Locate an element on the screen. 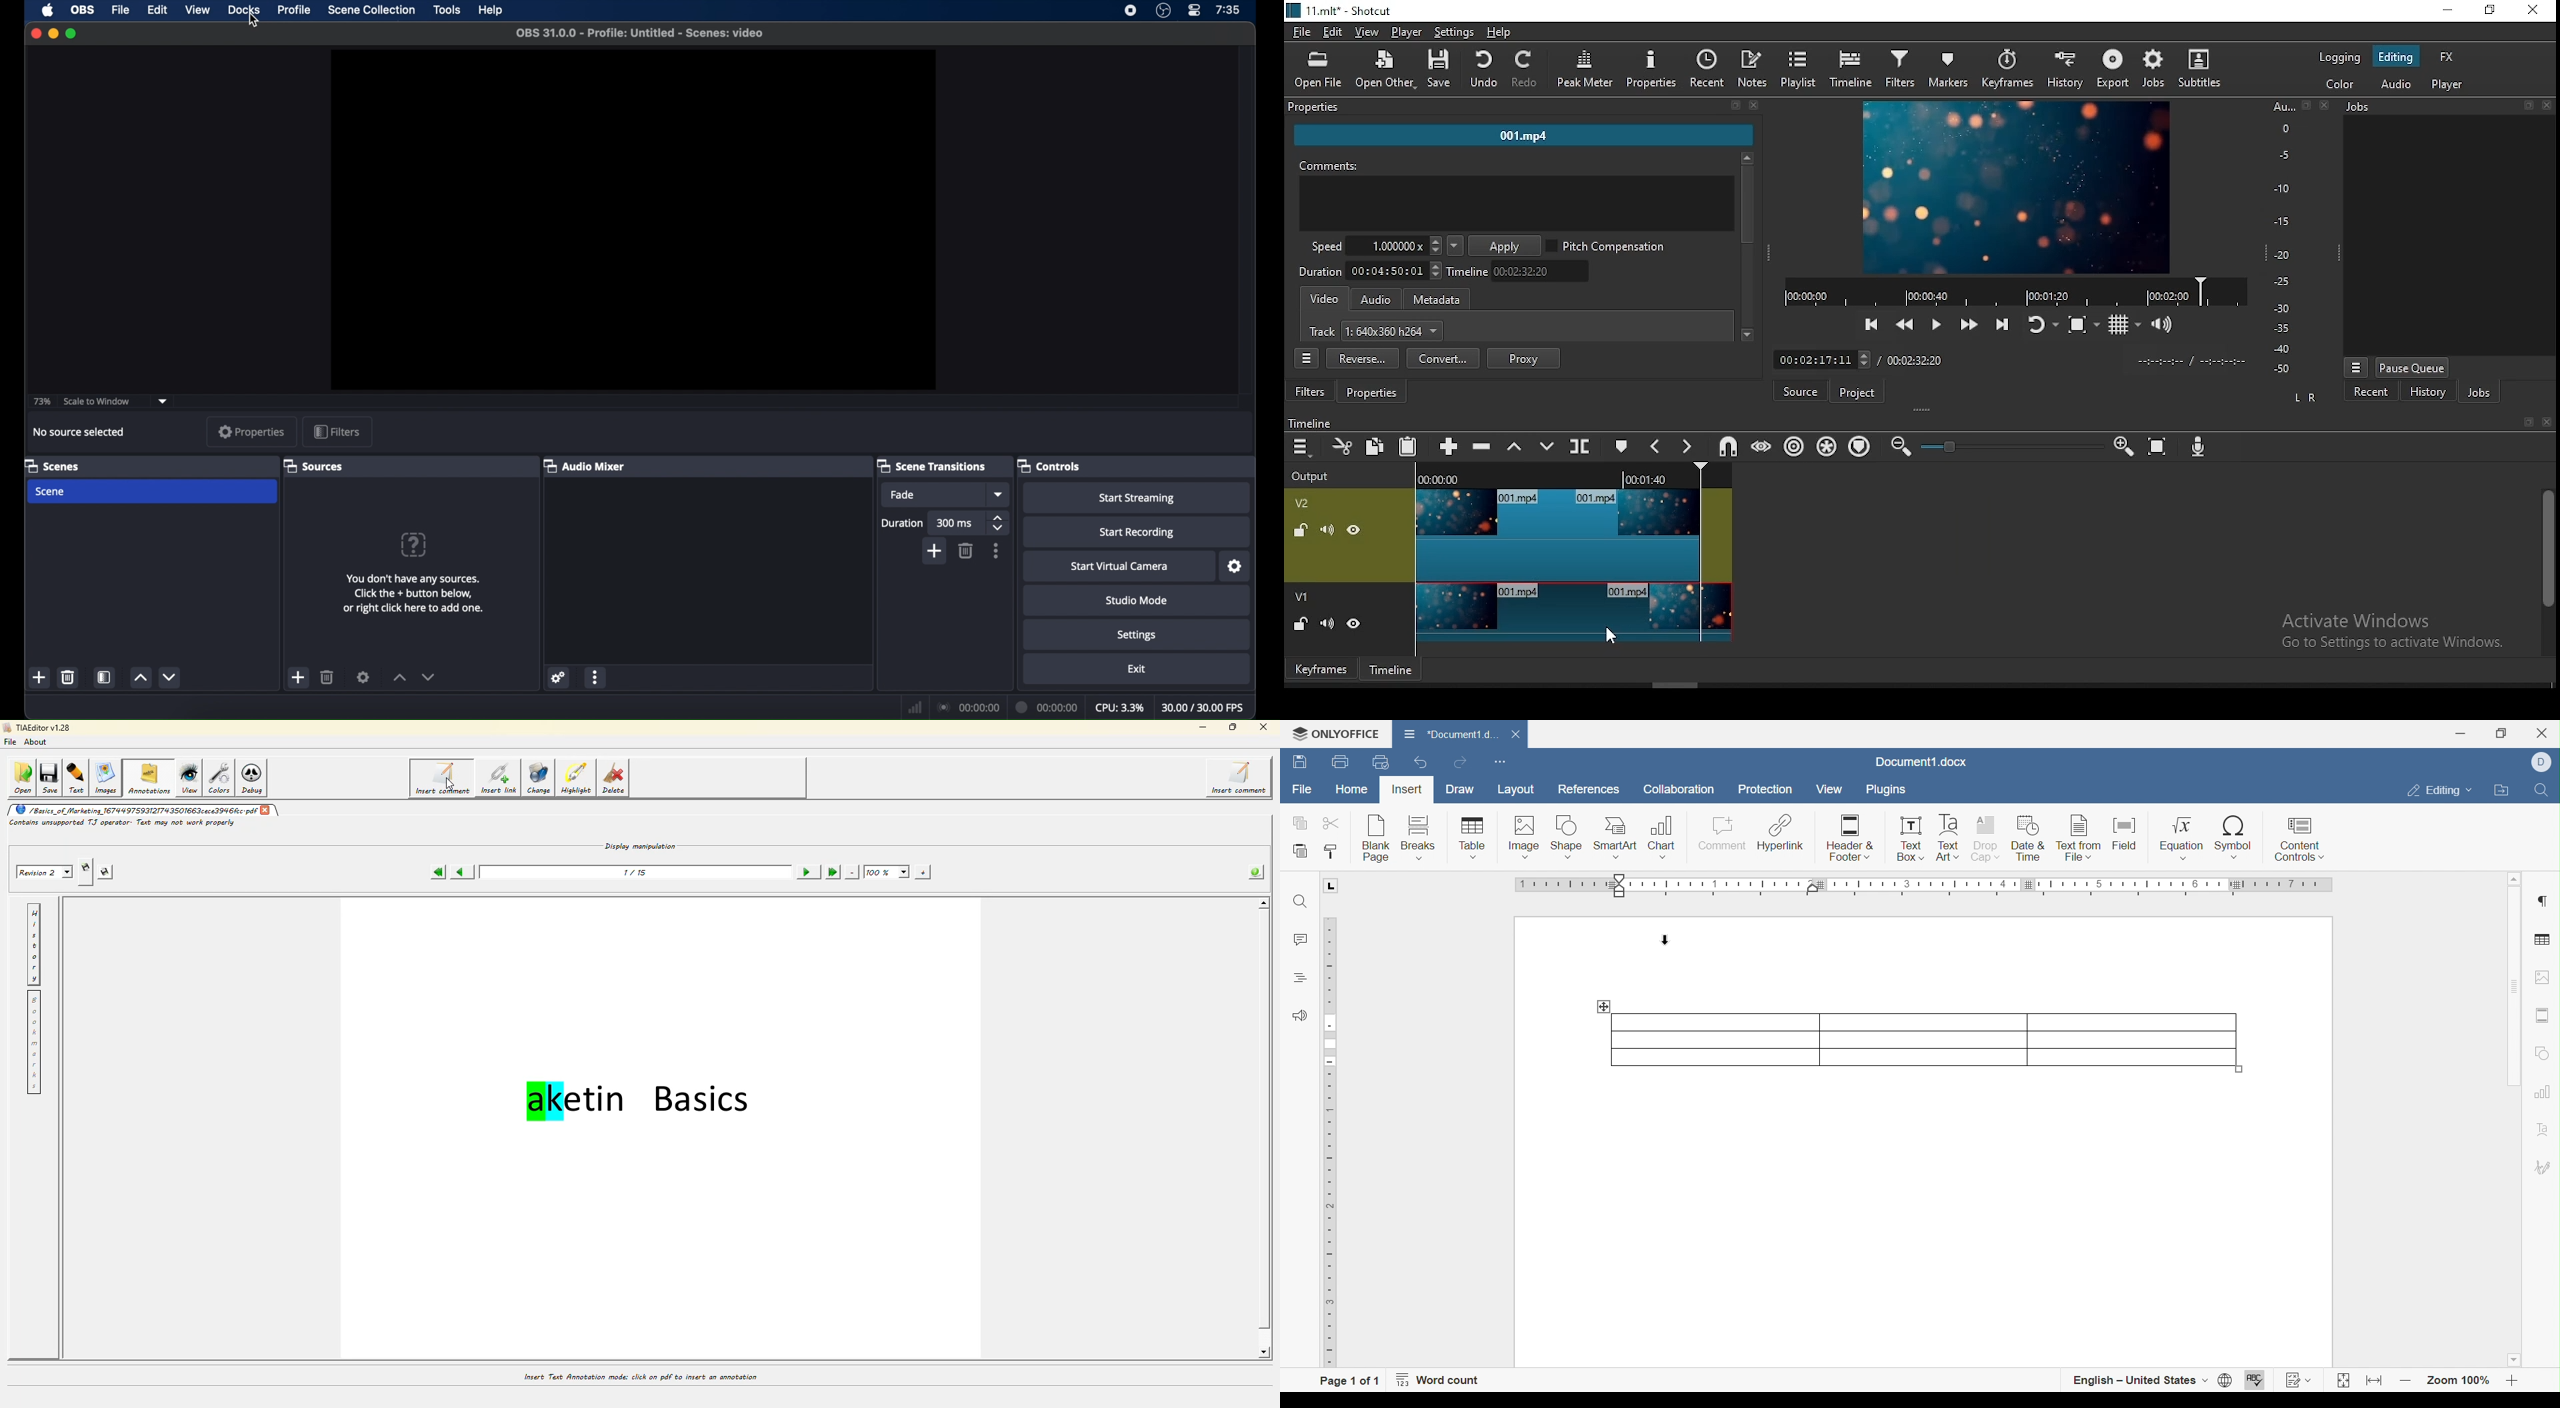 The height and width of the screenshot is (1428, 2576). scene filters is located at coordinates (105, 677).